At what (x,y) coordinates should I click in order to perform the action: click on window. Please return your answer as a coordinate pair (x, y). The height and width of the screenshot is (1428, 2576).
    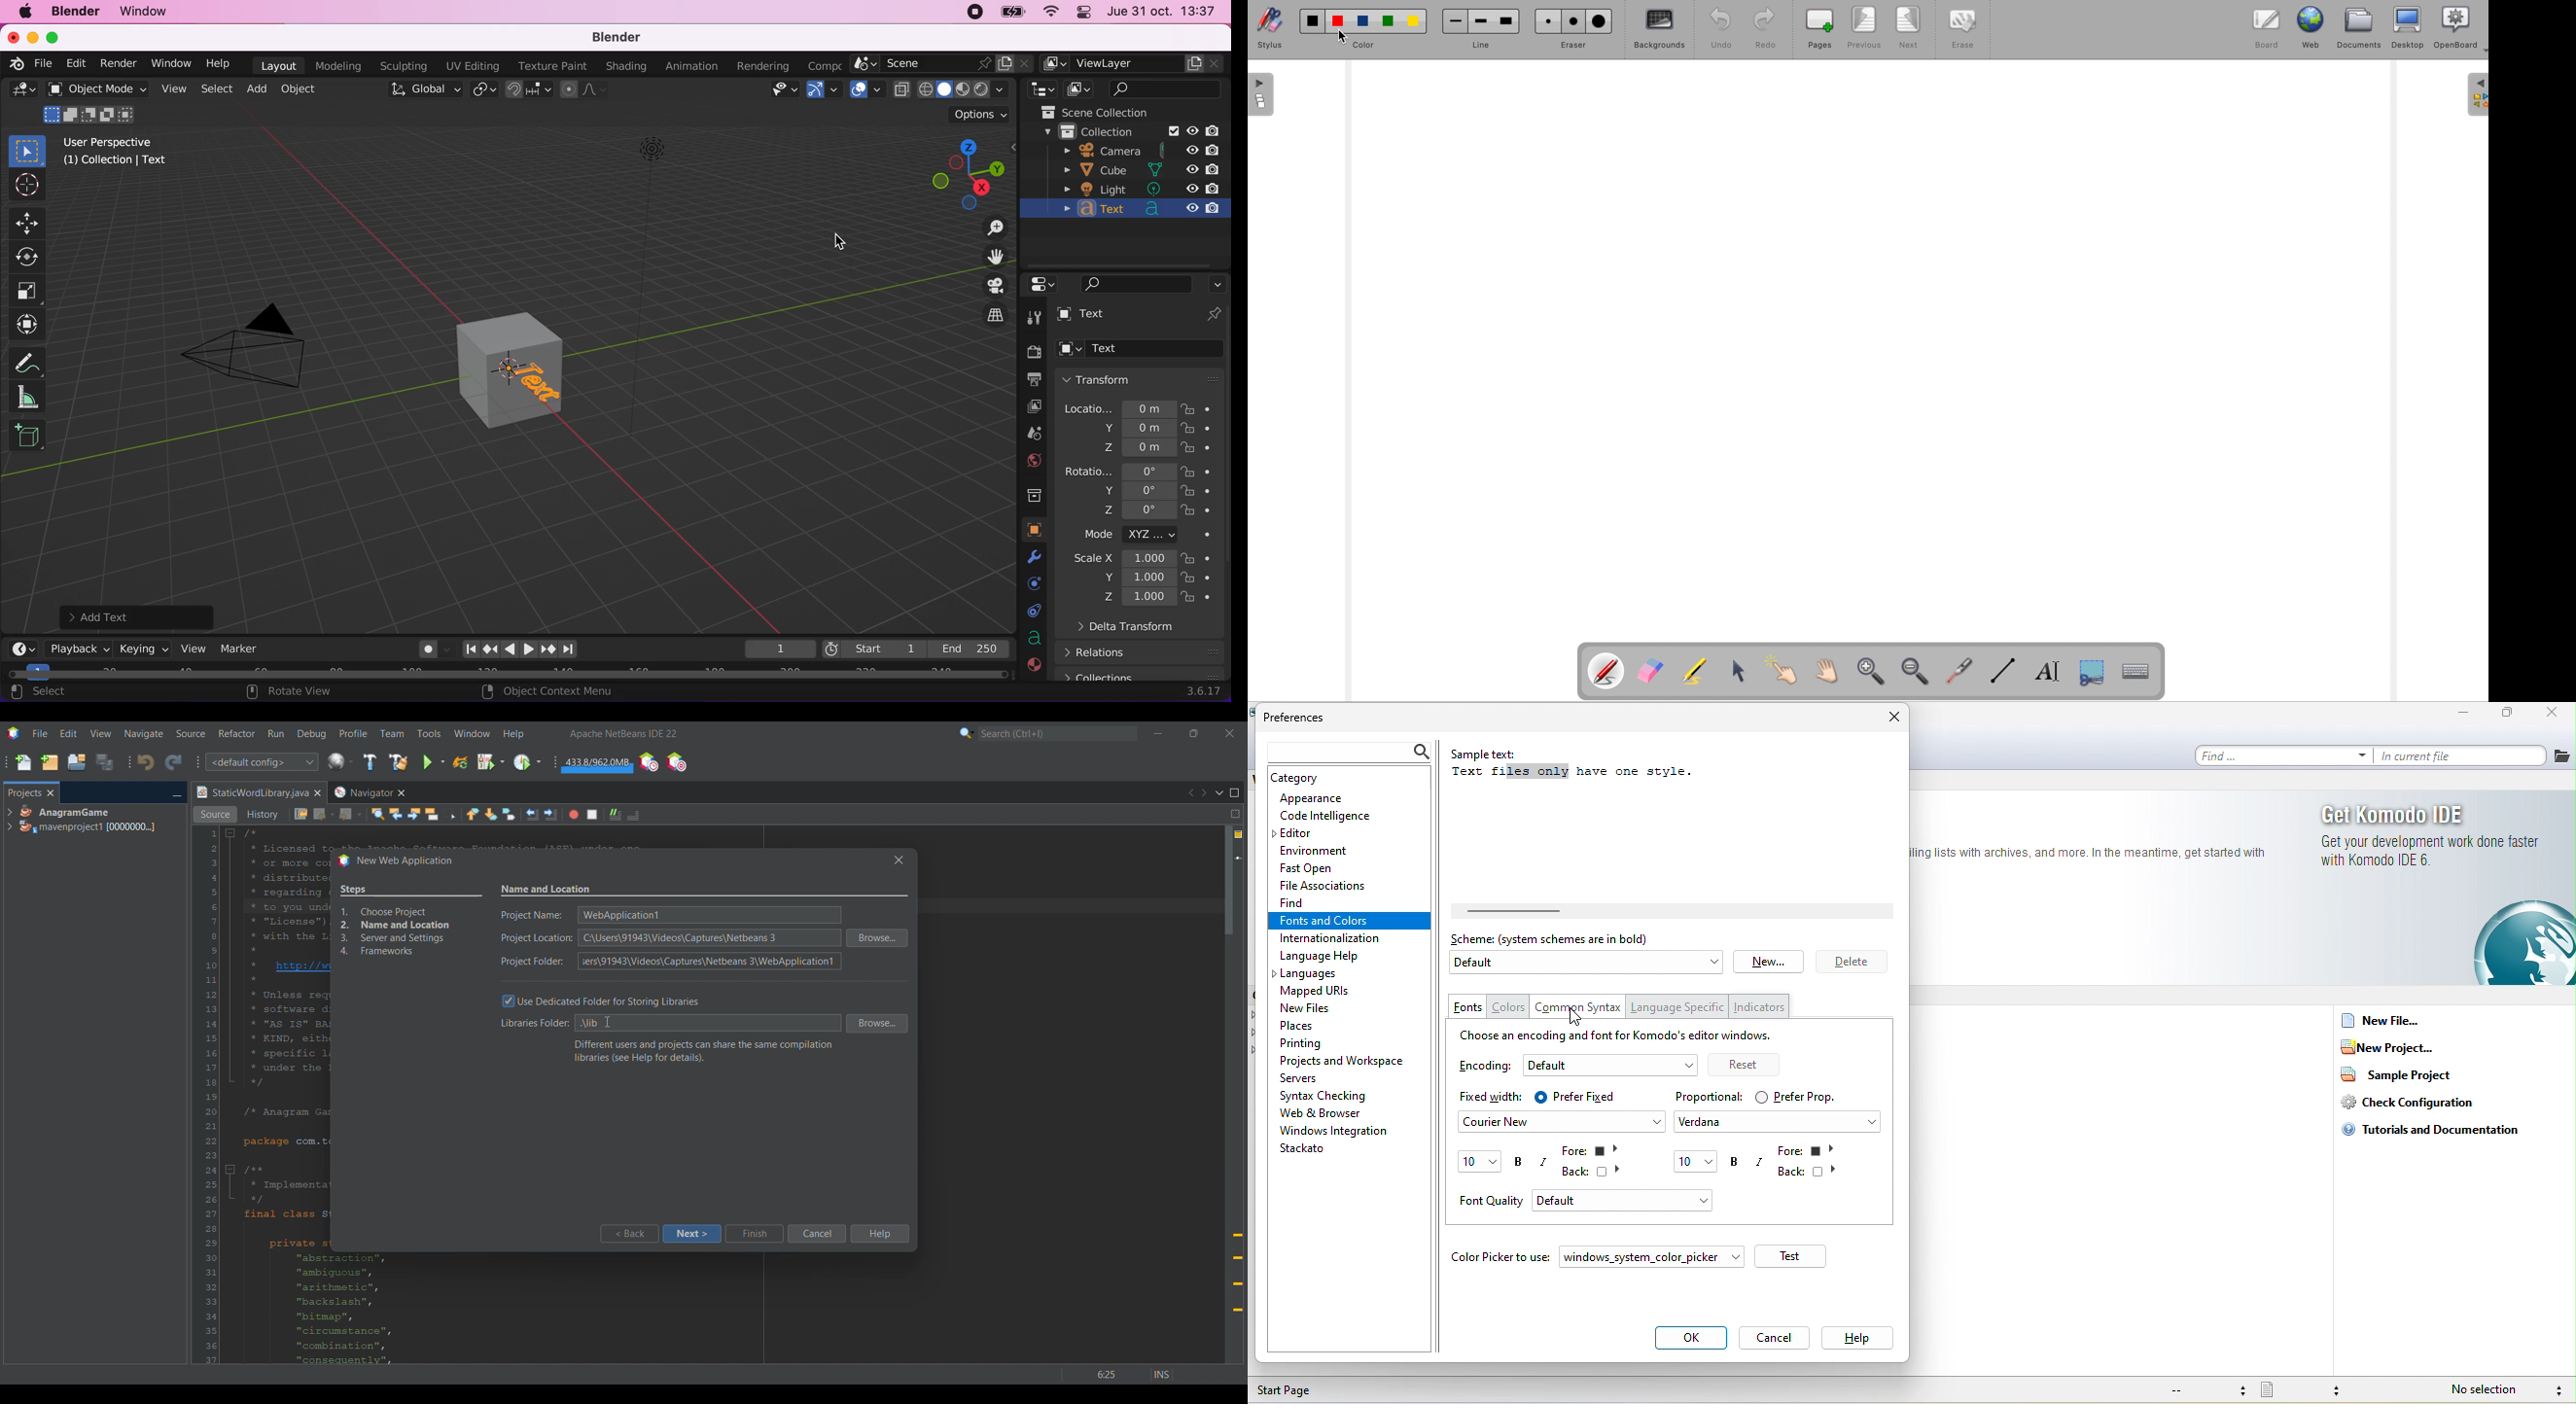
    Looking at the image, I should click on (170, 62).